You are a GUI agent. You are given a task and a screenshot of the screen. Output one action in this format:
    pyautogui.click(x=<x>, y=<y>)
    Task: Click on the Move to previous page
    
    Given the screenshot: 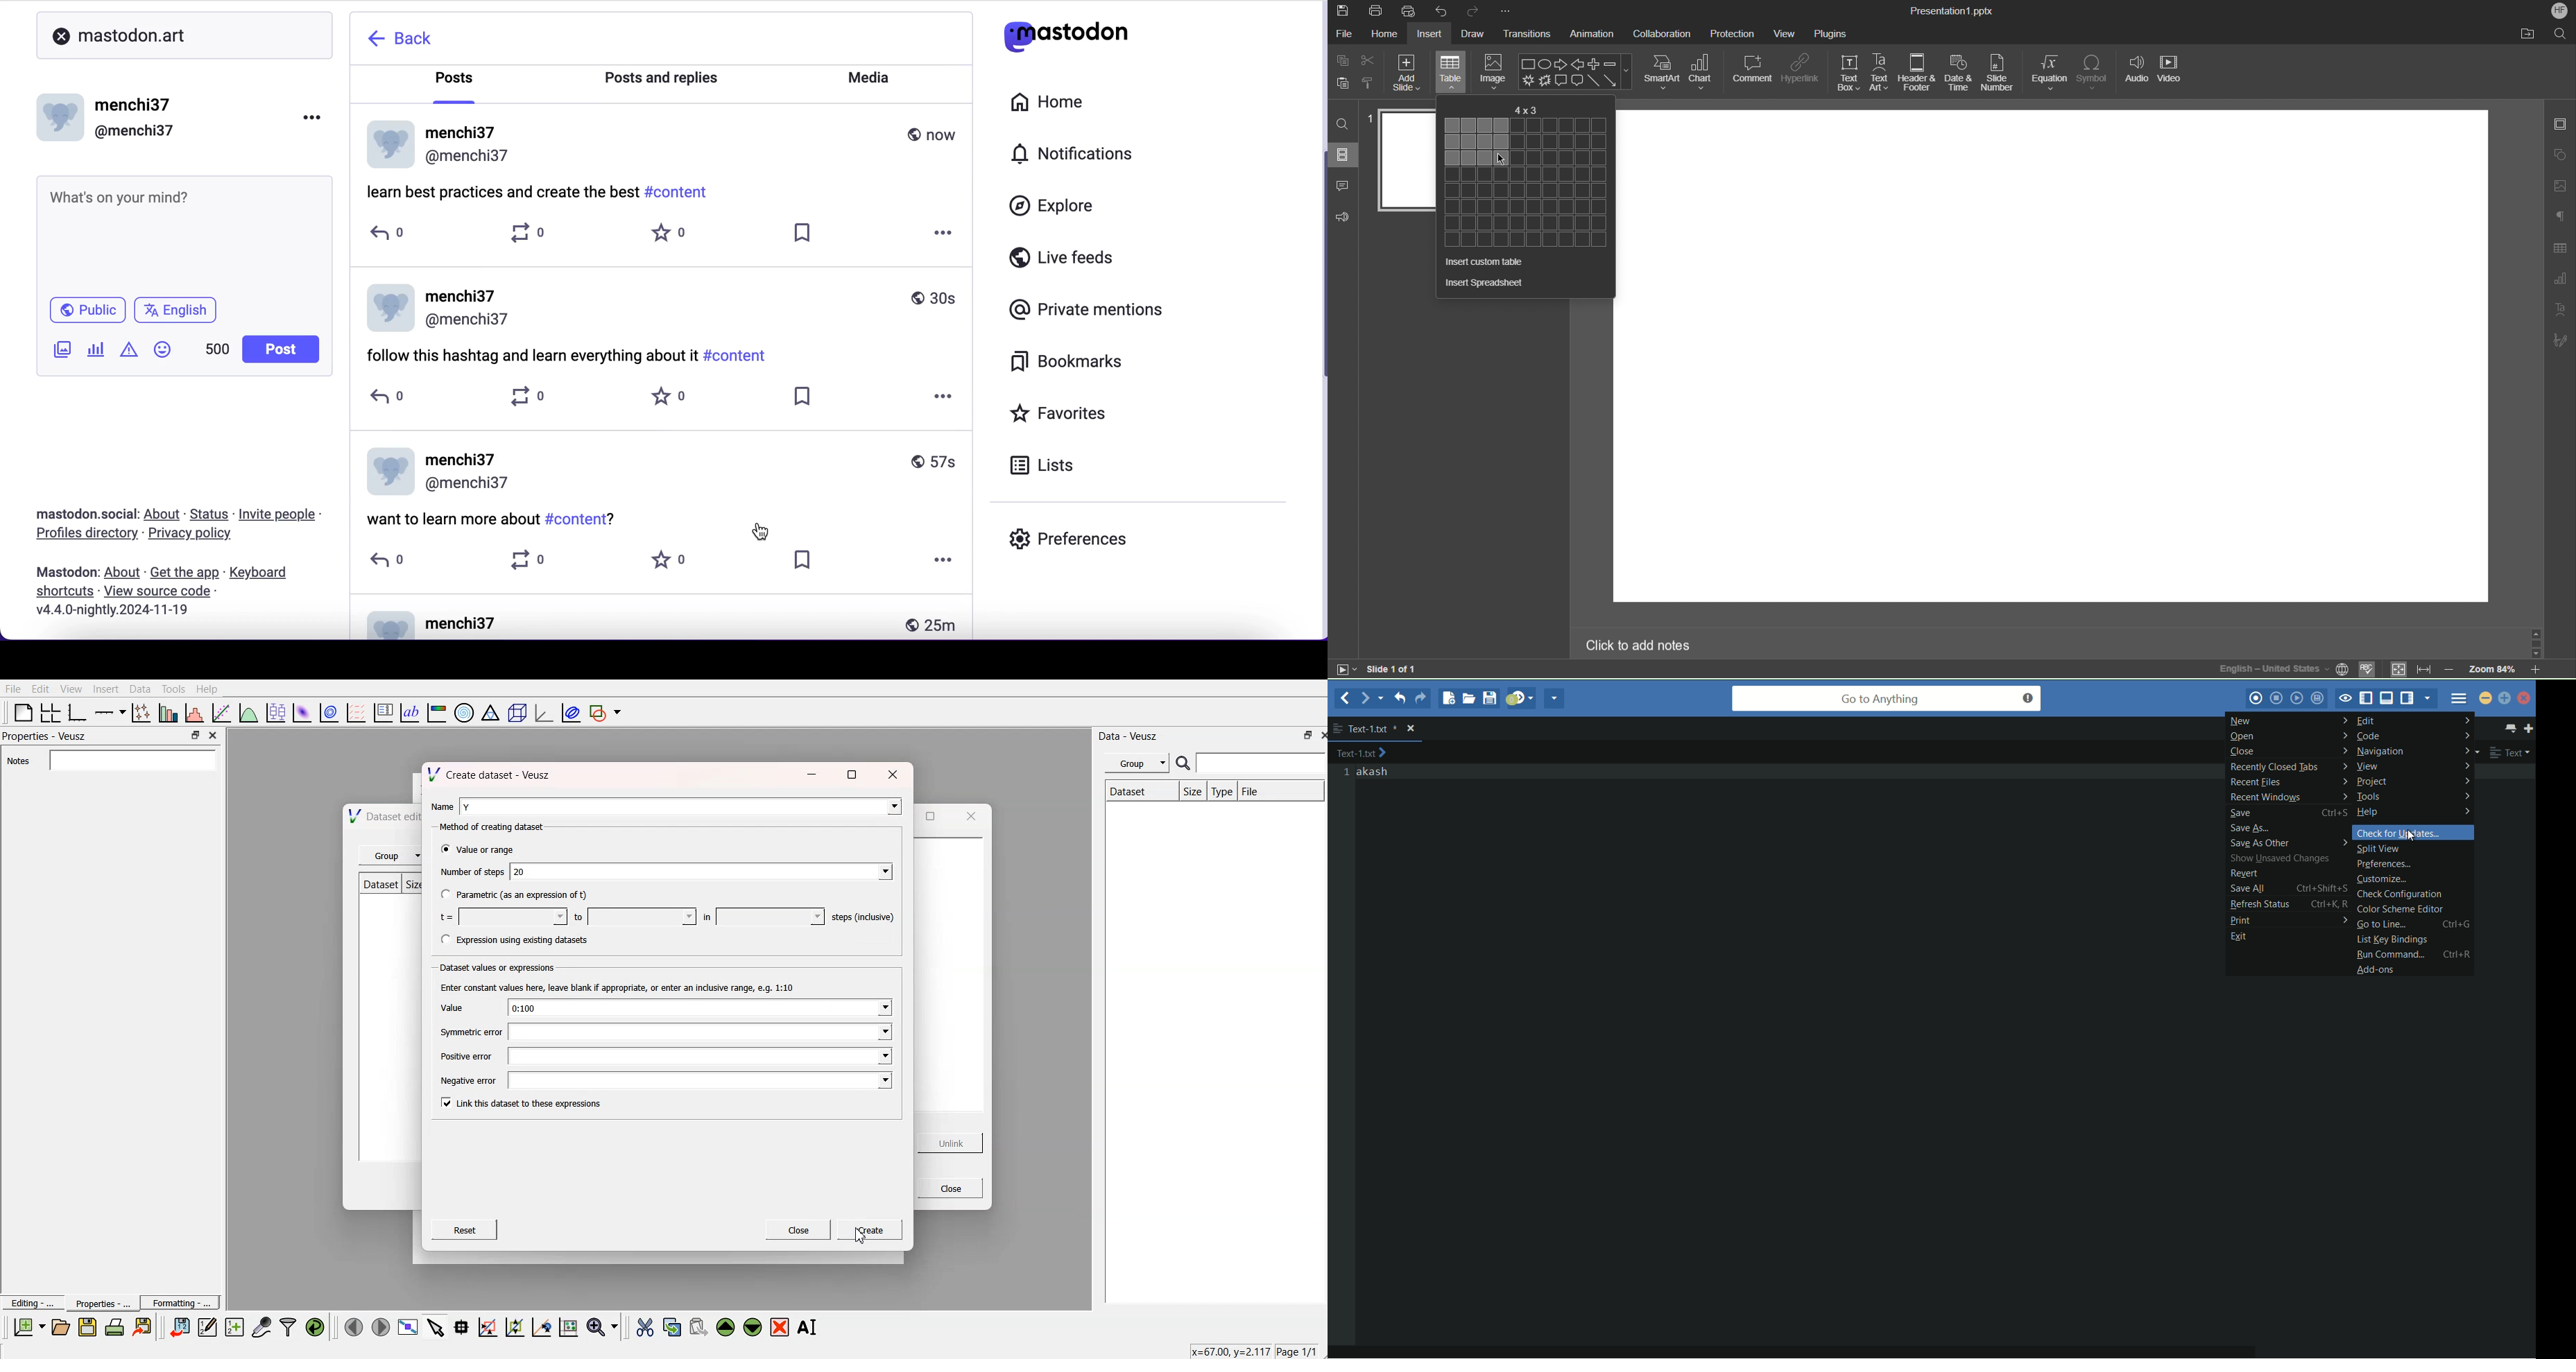 What is the action you would take?
    pyautogui.click(x=352, y=1326)
    